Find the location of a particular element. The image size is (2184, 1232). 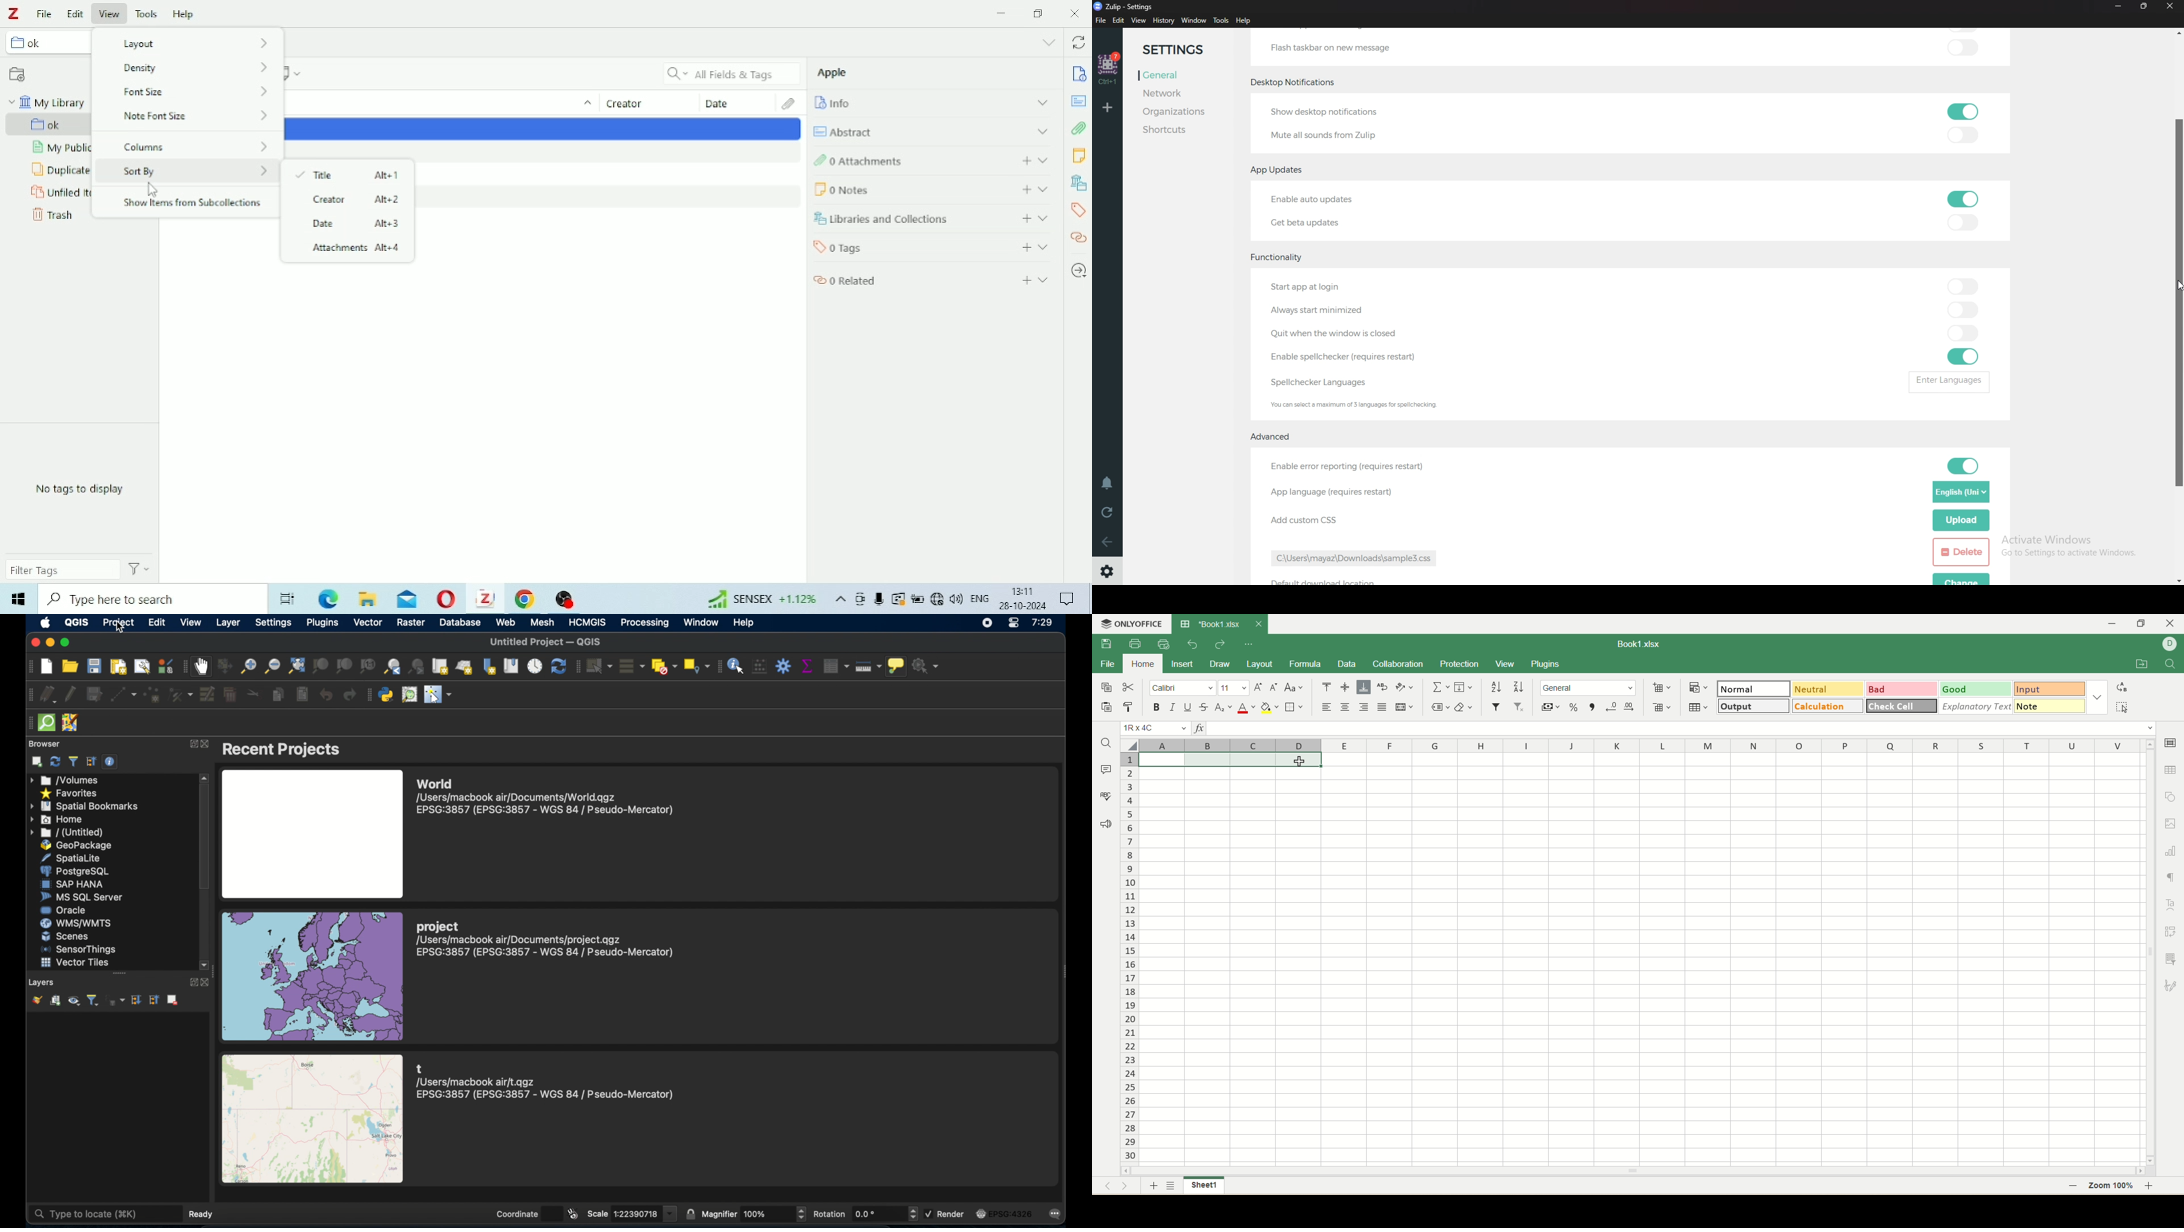

Font Size is located at coordinates (196, 94).